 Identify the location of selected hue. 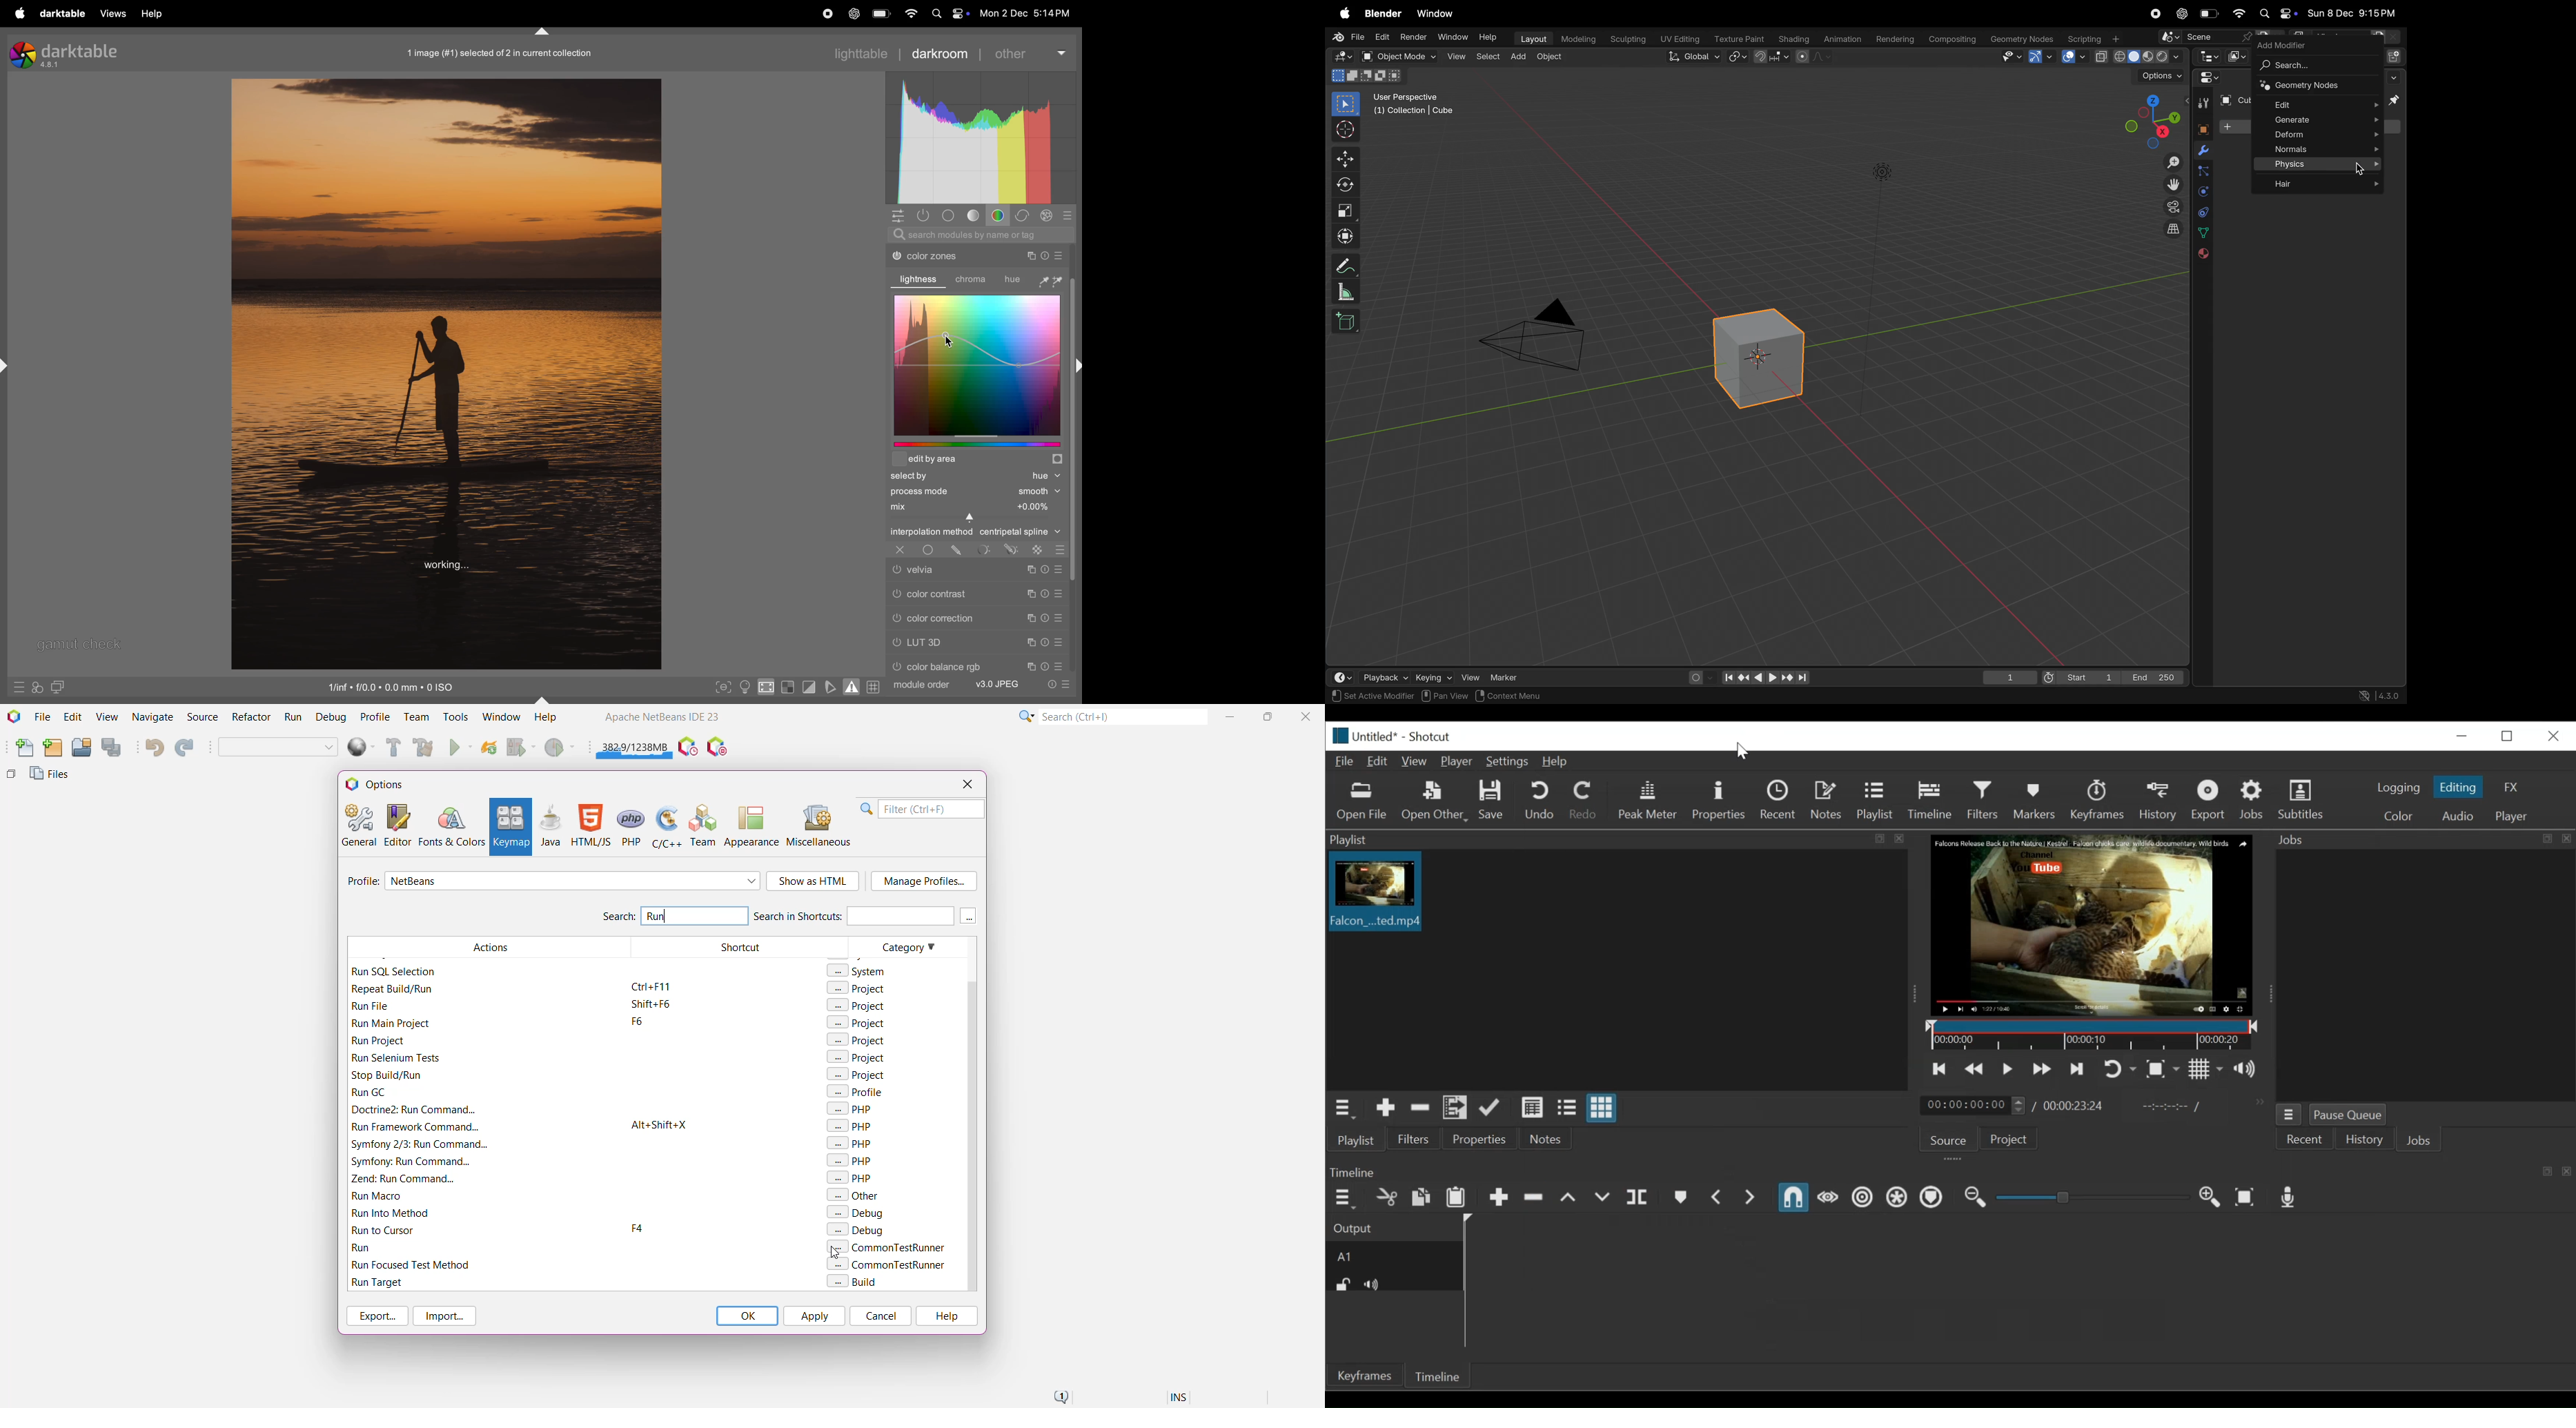
(977, 477).